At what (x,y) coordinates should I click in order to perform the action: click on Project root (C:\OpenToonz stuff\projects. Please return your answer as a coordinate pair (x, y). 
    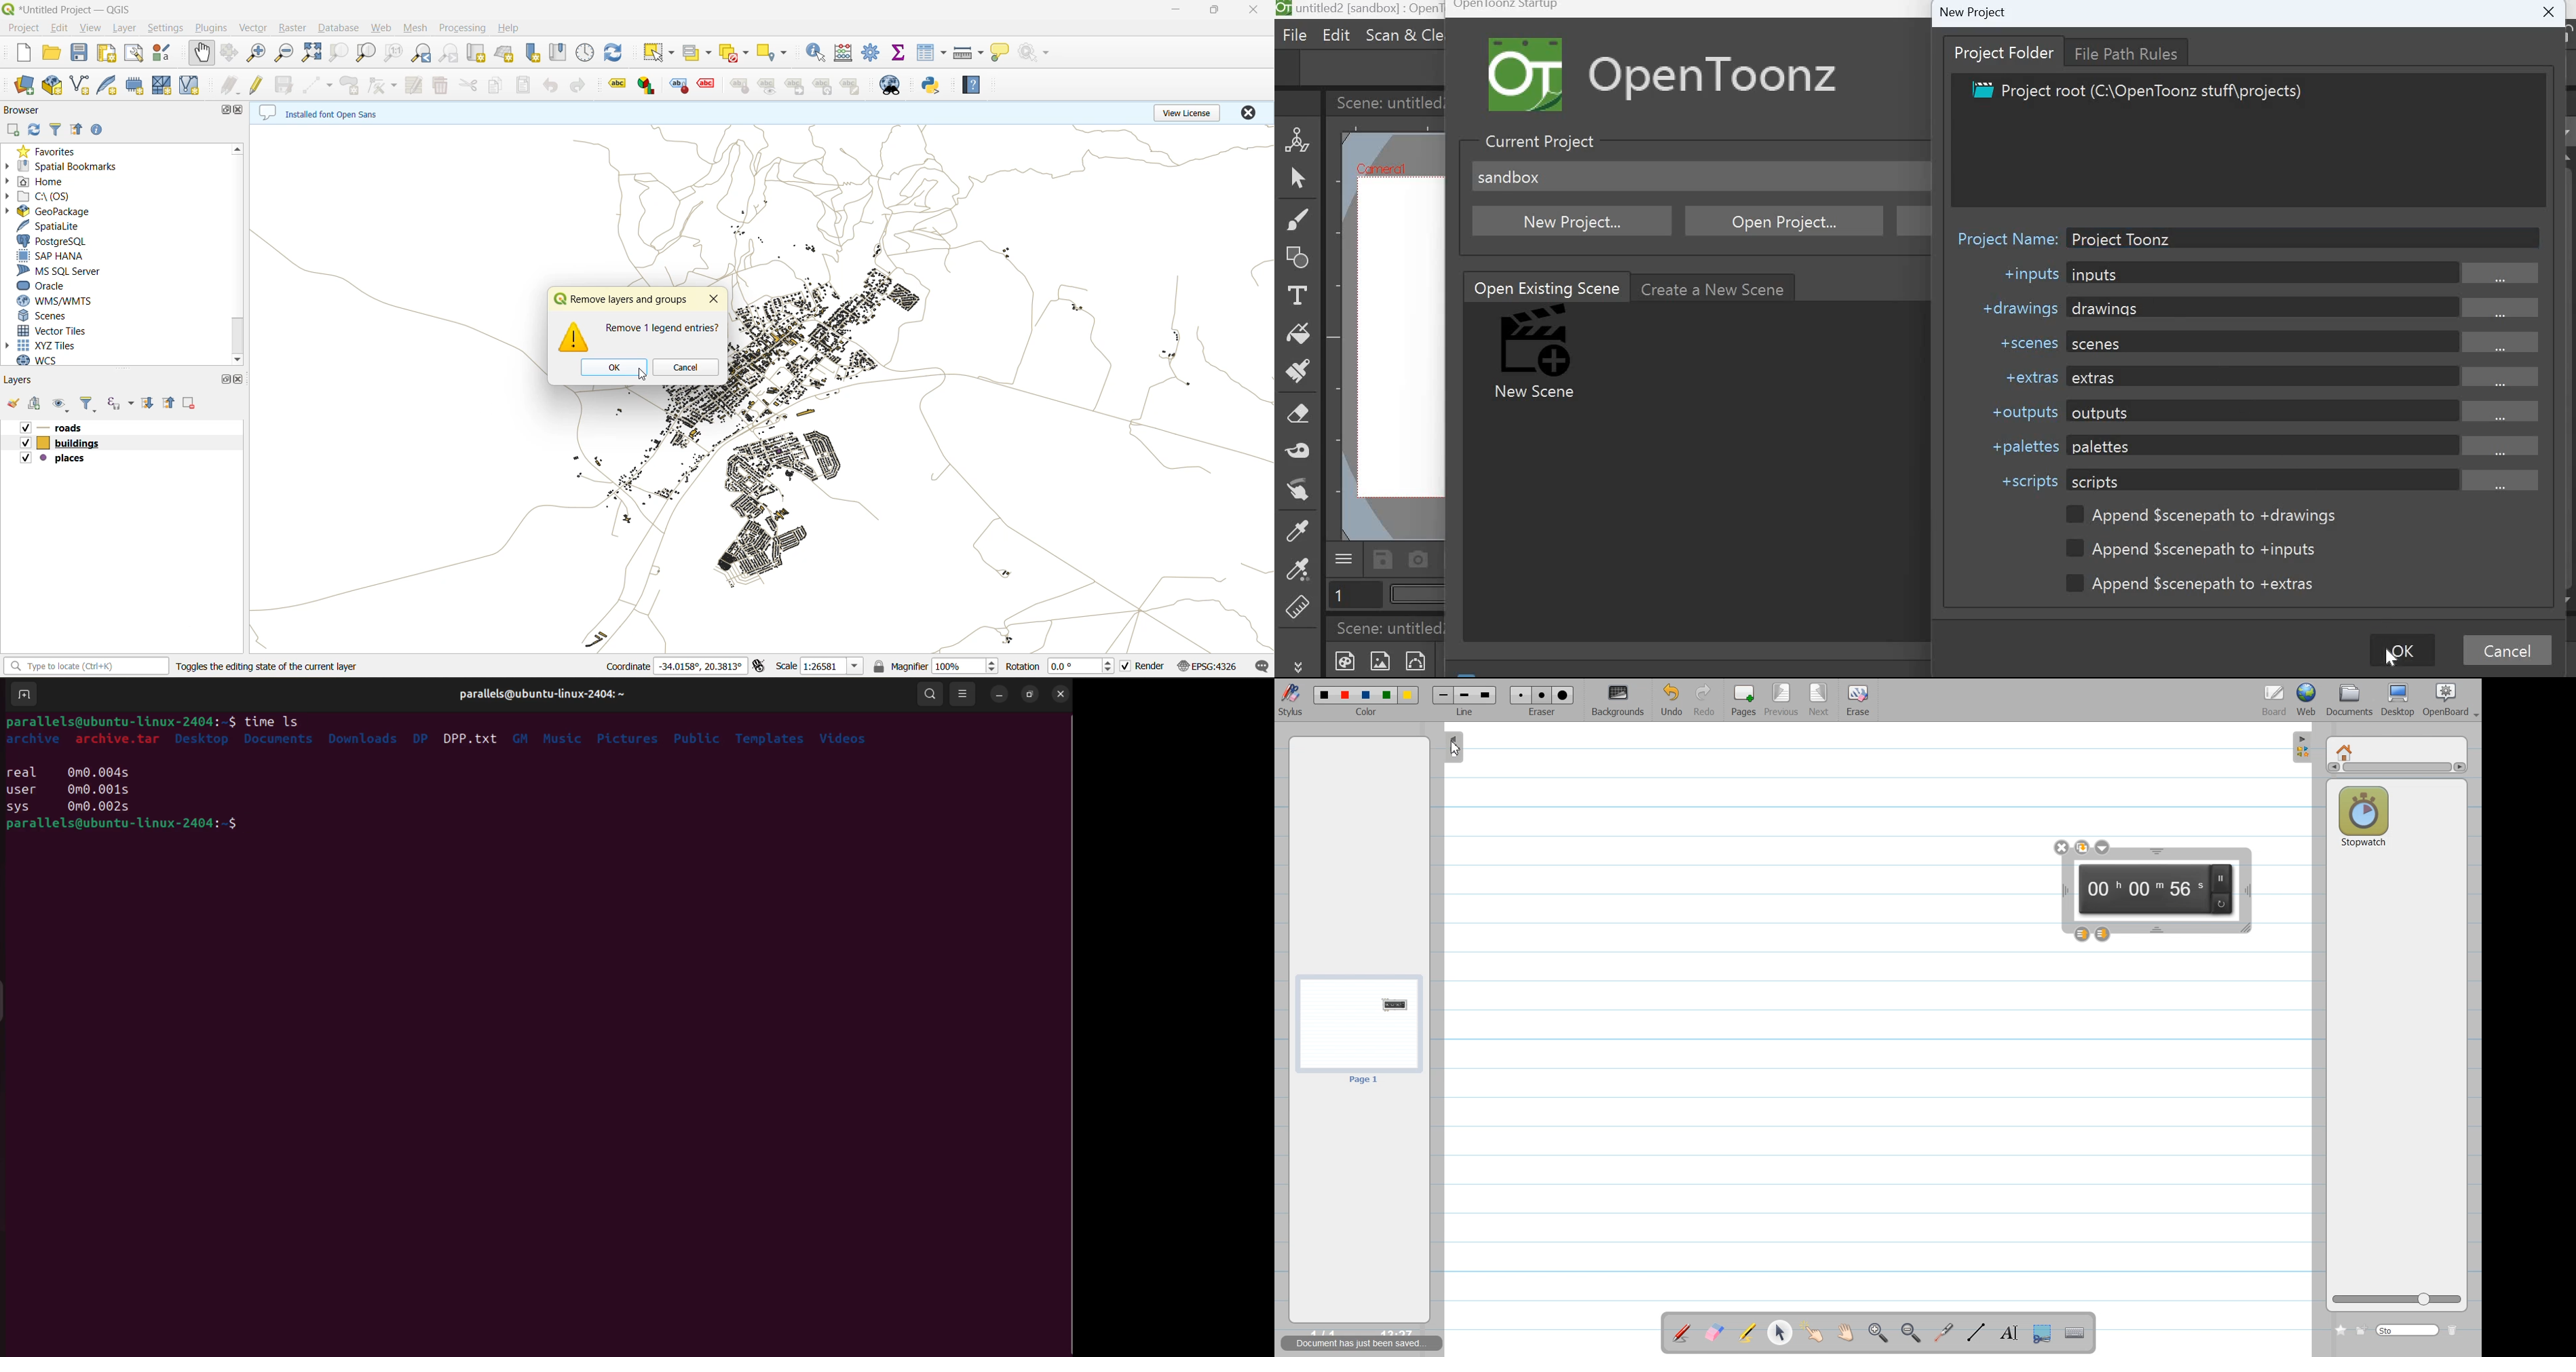
    Looking at the image, I should click on (2135, 92).